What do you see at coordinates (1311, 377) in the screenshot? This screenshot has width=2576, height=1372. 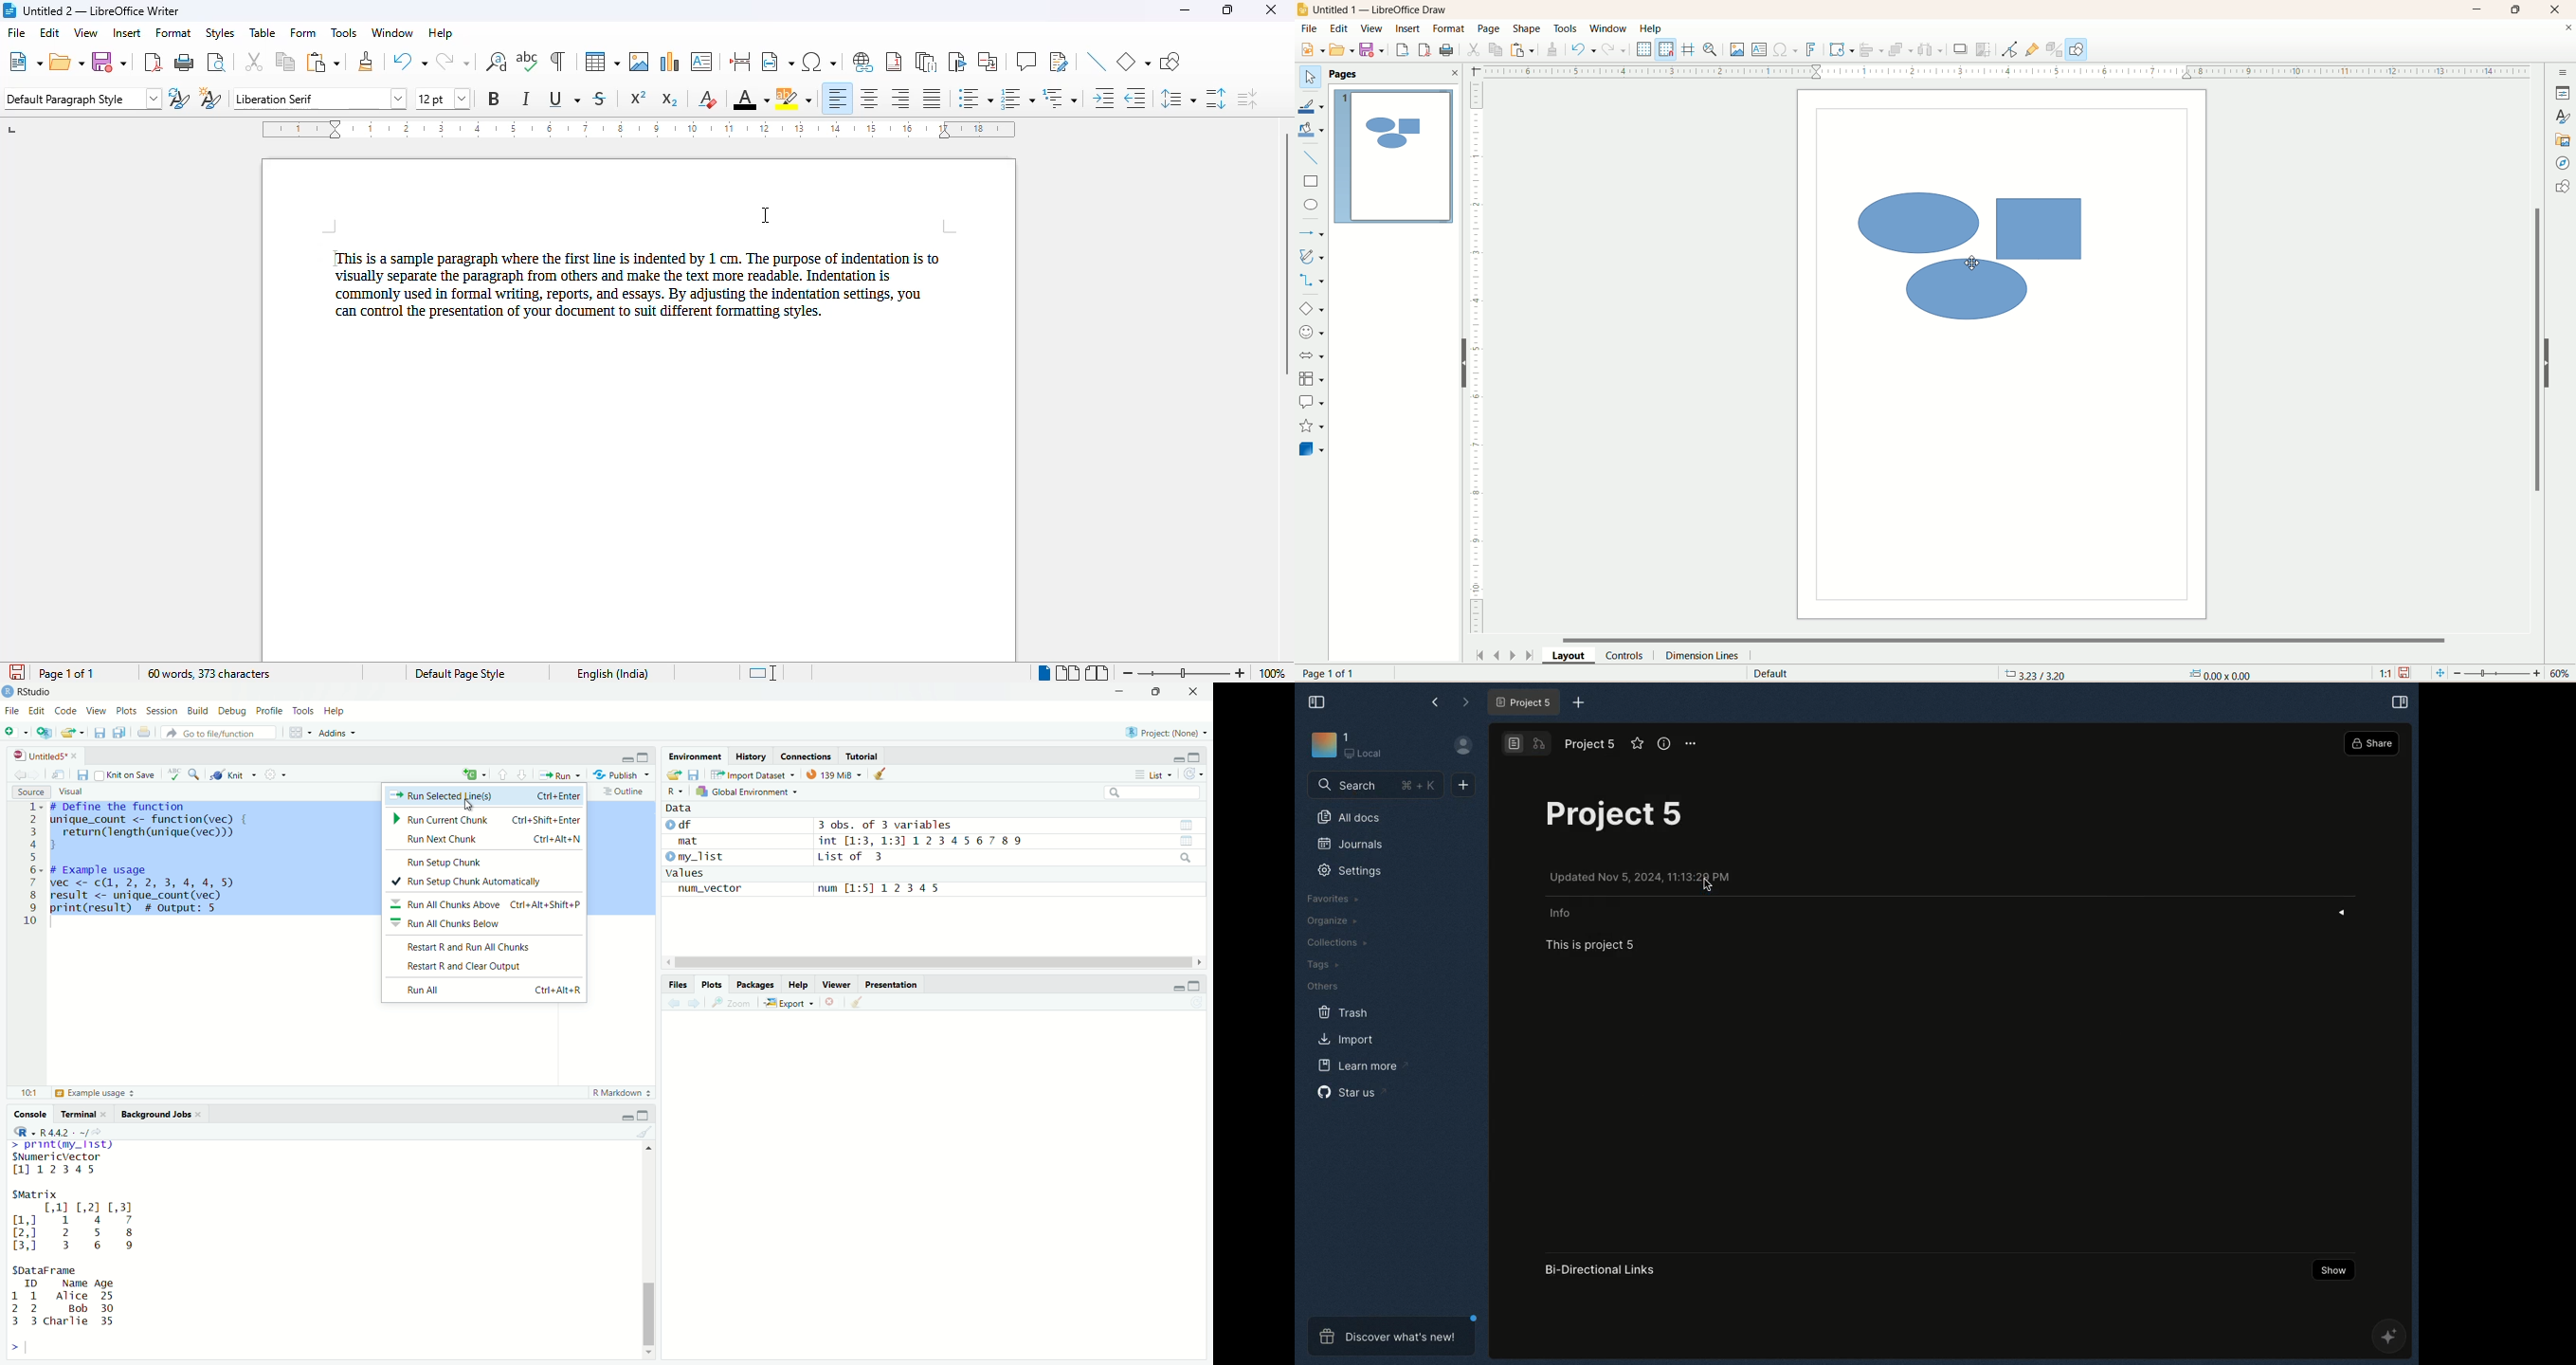 I see `flowchart` at bounding box center [1311, 377].